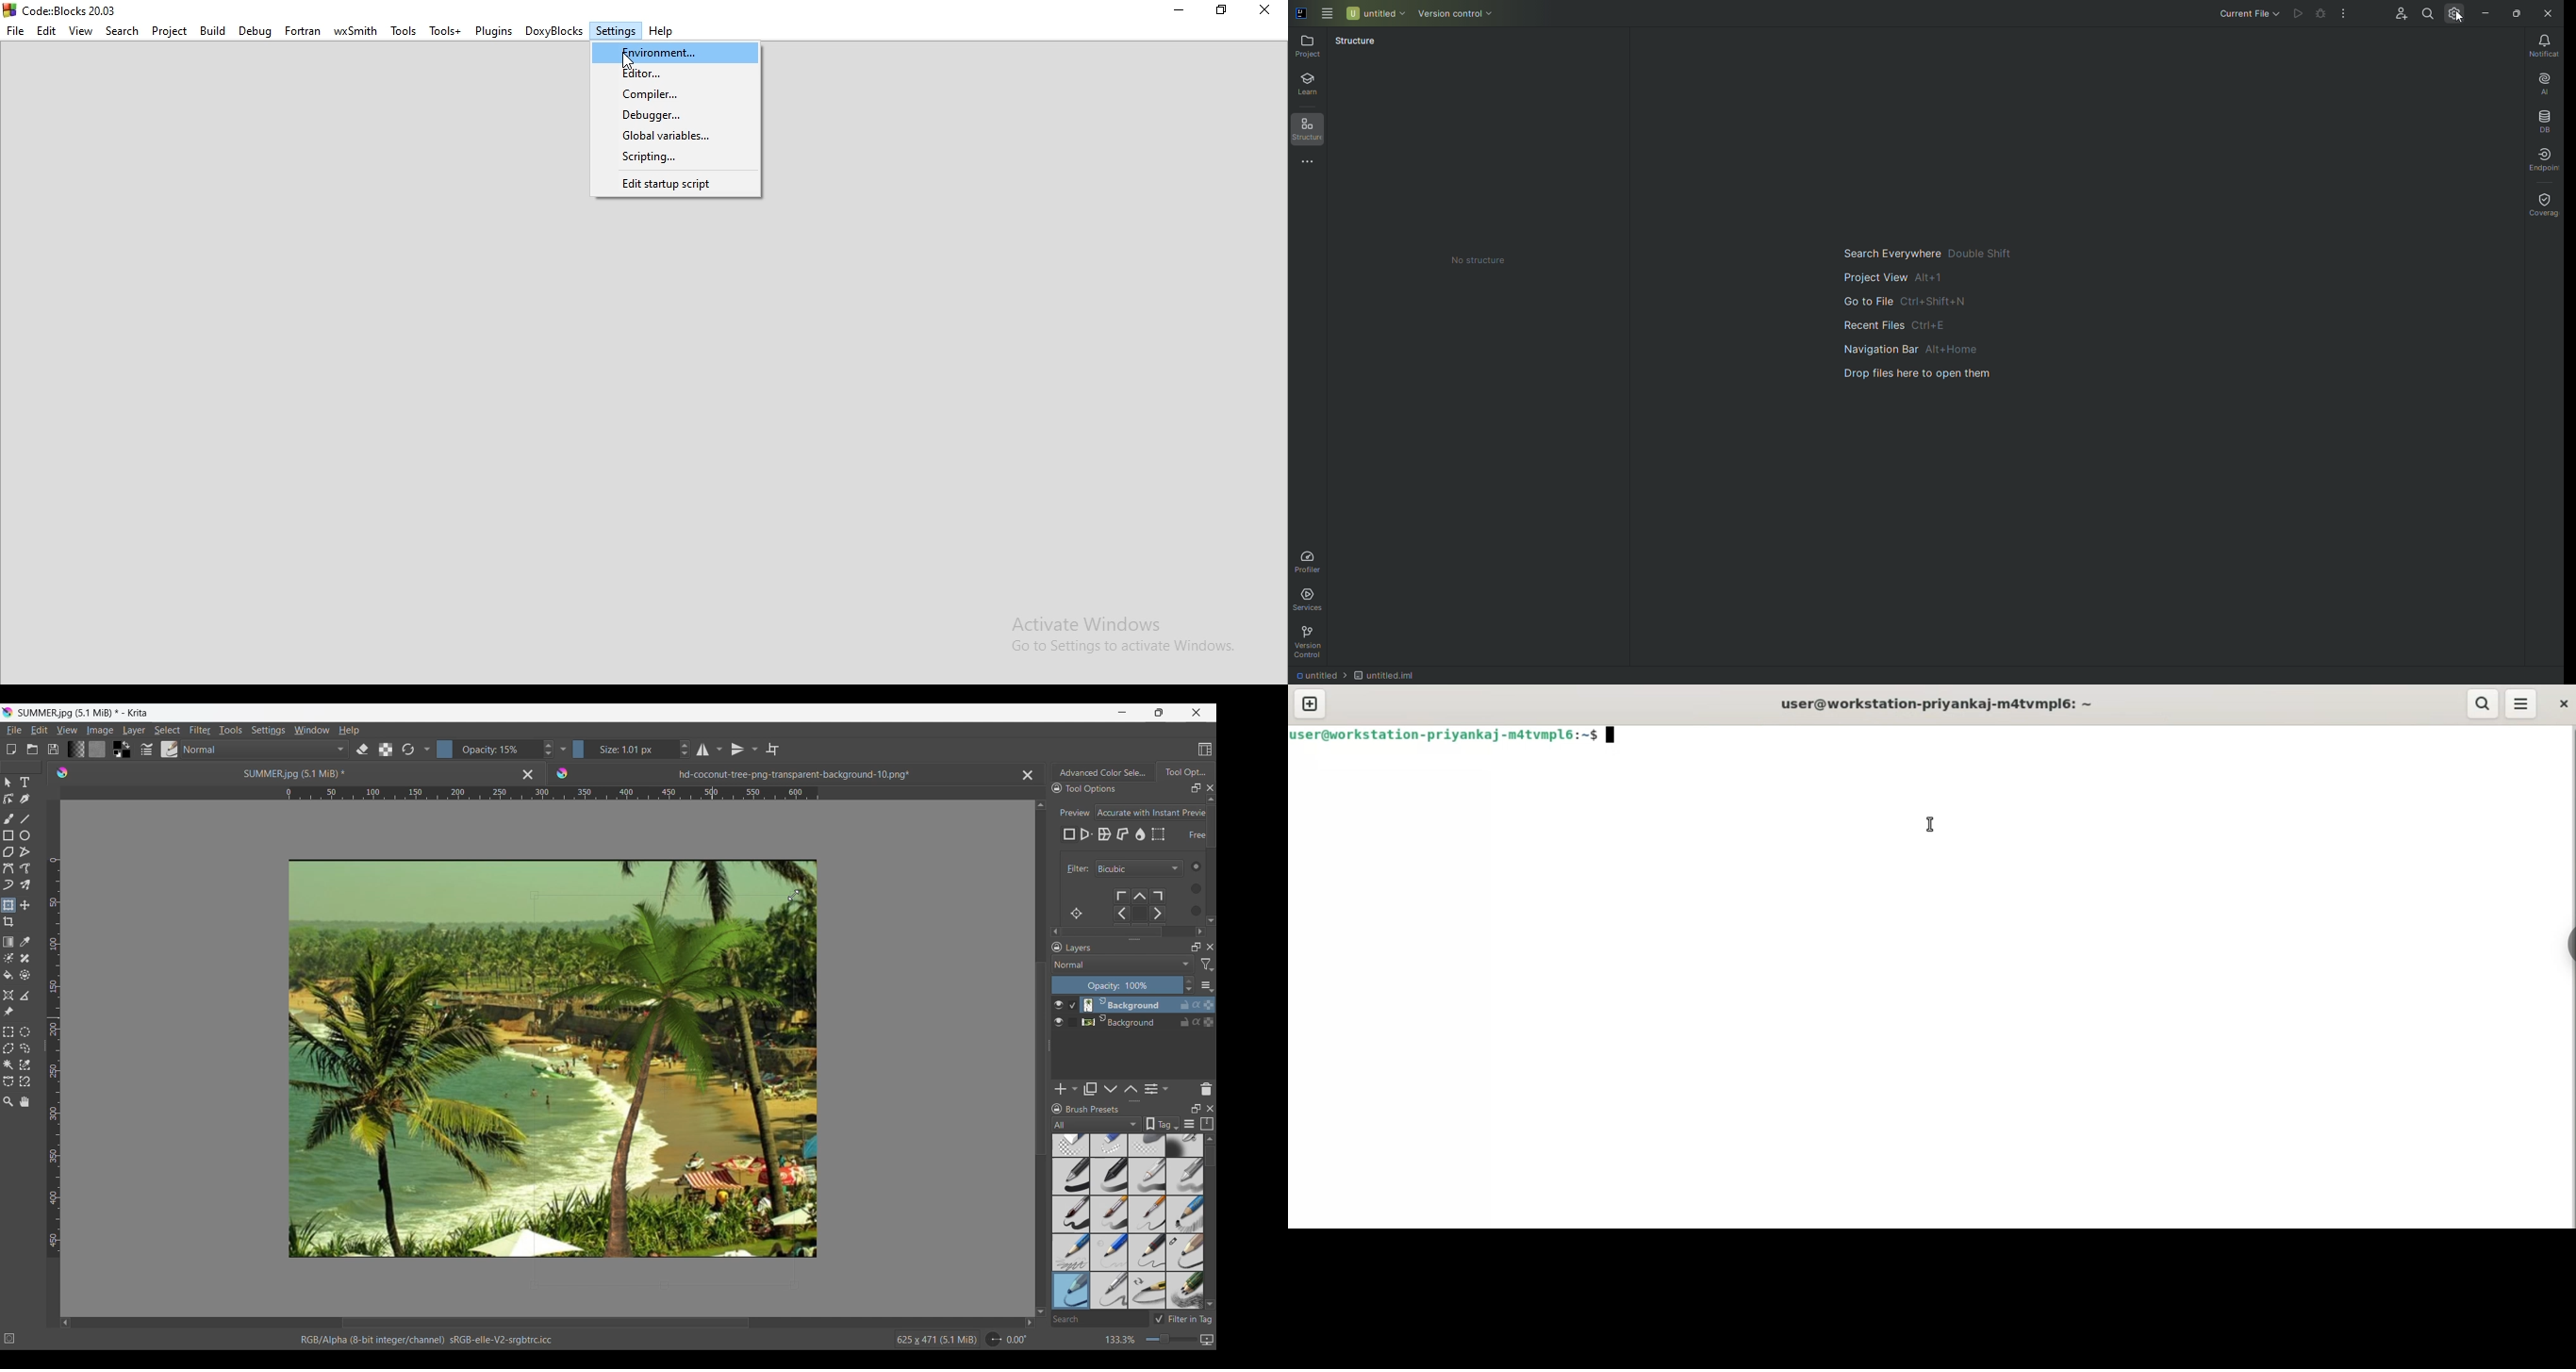 This screenshot has width=2576, height=1372. What do you see at coordinates (1104, 788) in the screenshot?
I see `Tool options` at bounding box center [1104, 788].